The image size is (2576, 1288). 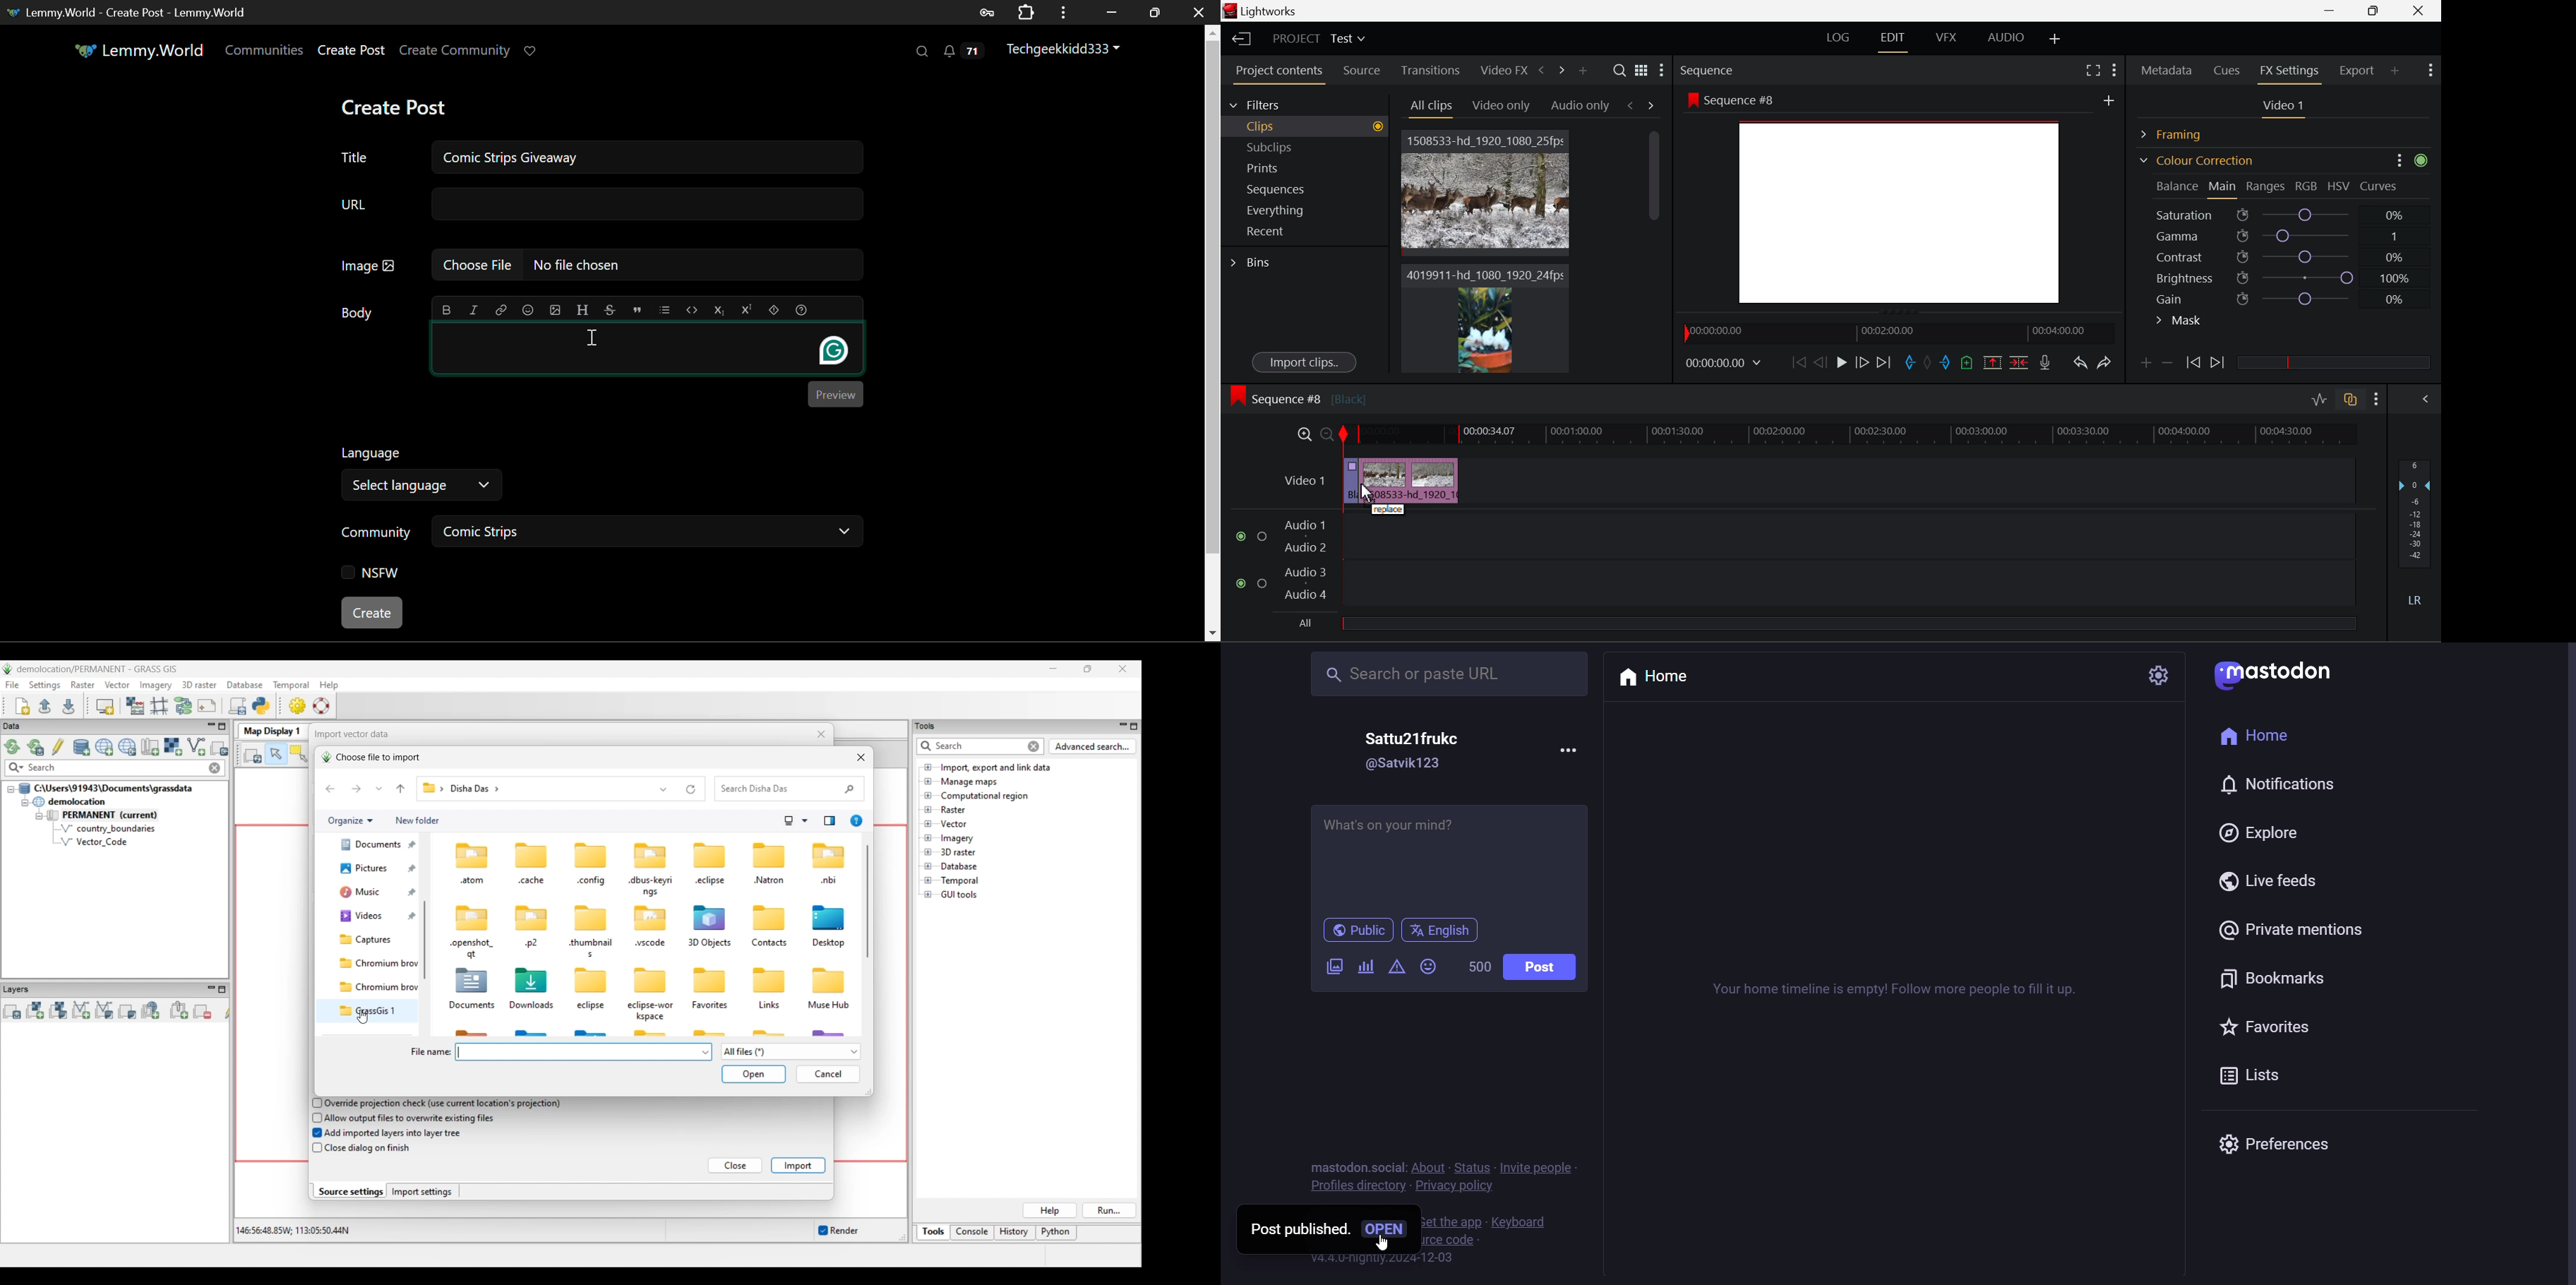 I want to click on explore, so click(x=2255, y=835).